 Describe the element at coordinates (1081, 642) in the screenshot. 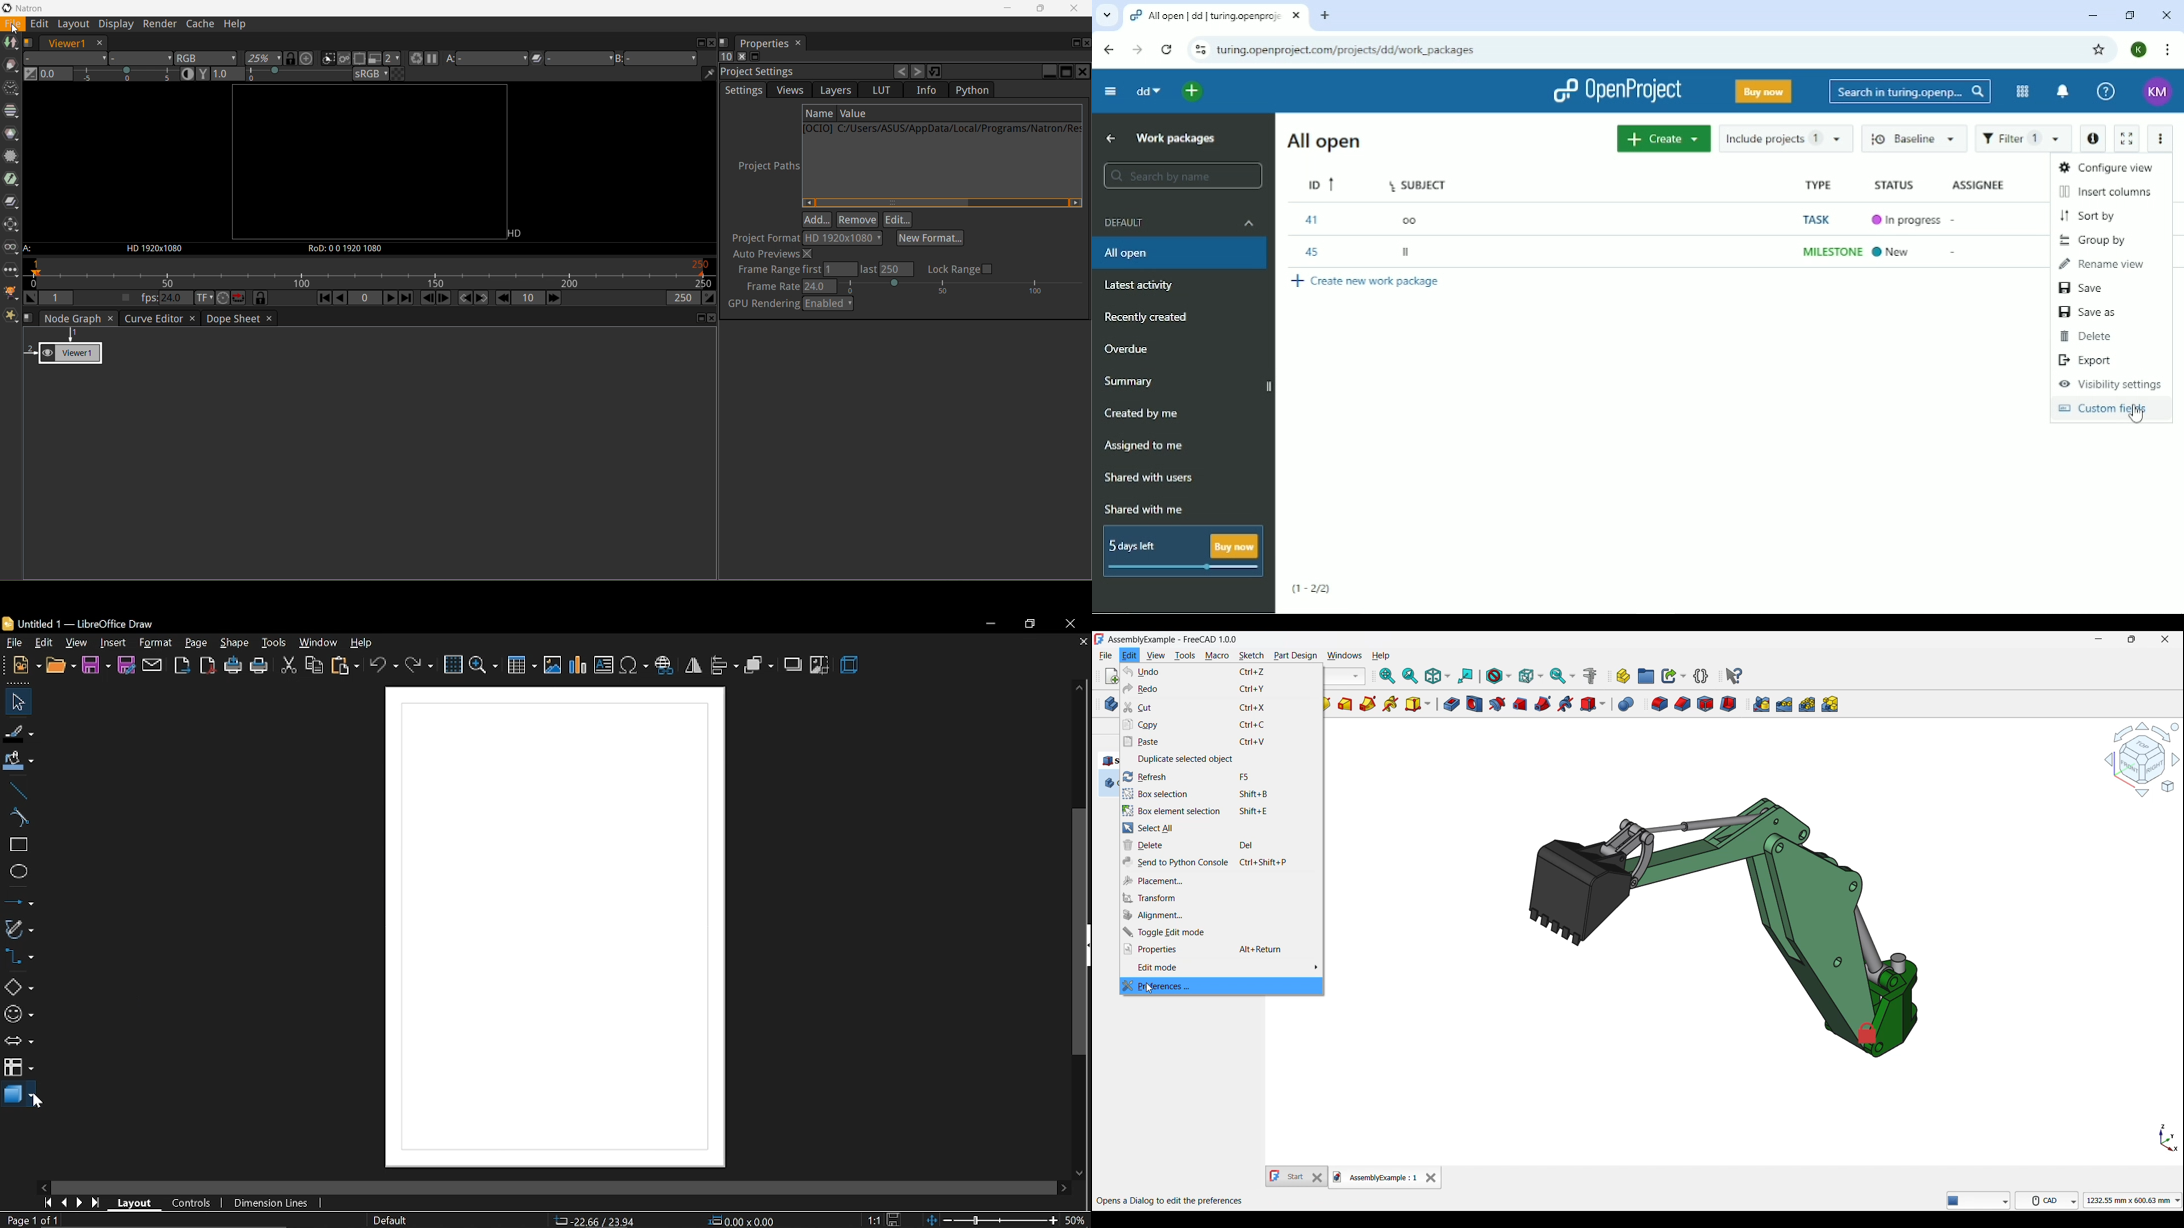

I see `close tab` at that location.